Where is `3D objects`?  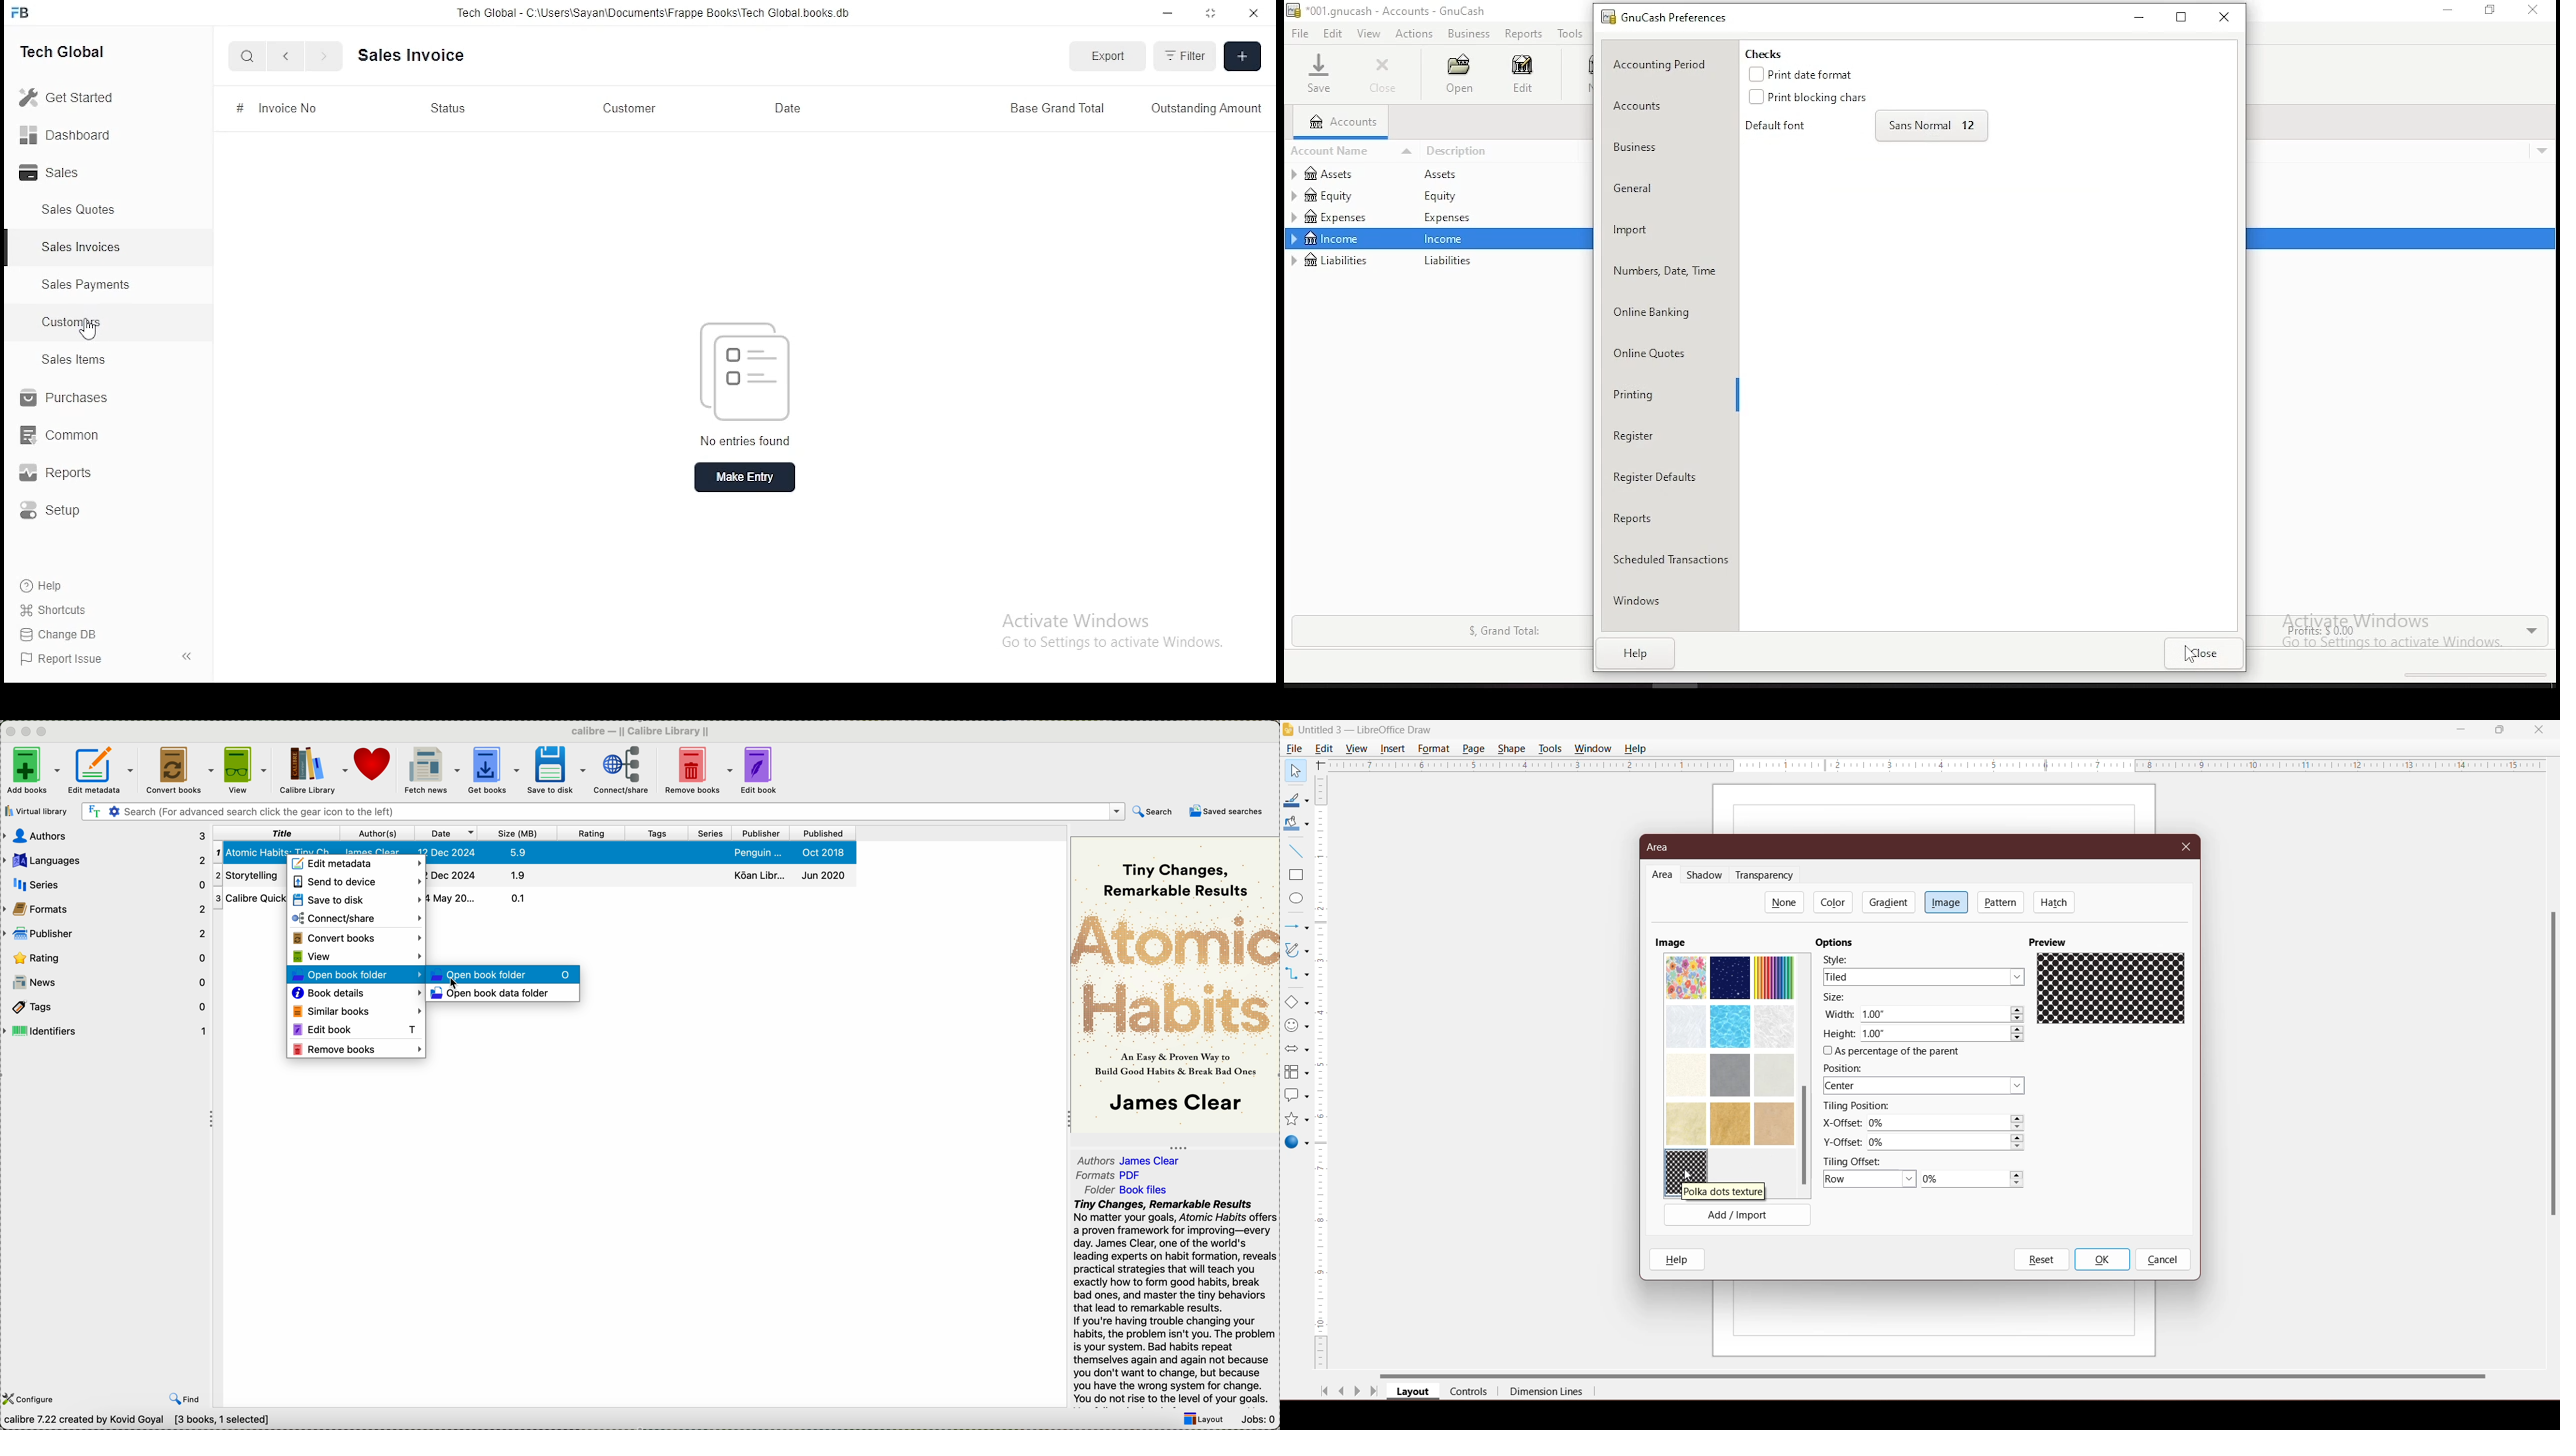
3D objects is located at coordinates (1296, 1144).